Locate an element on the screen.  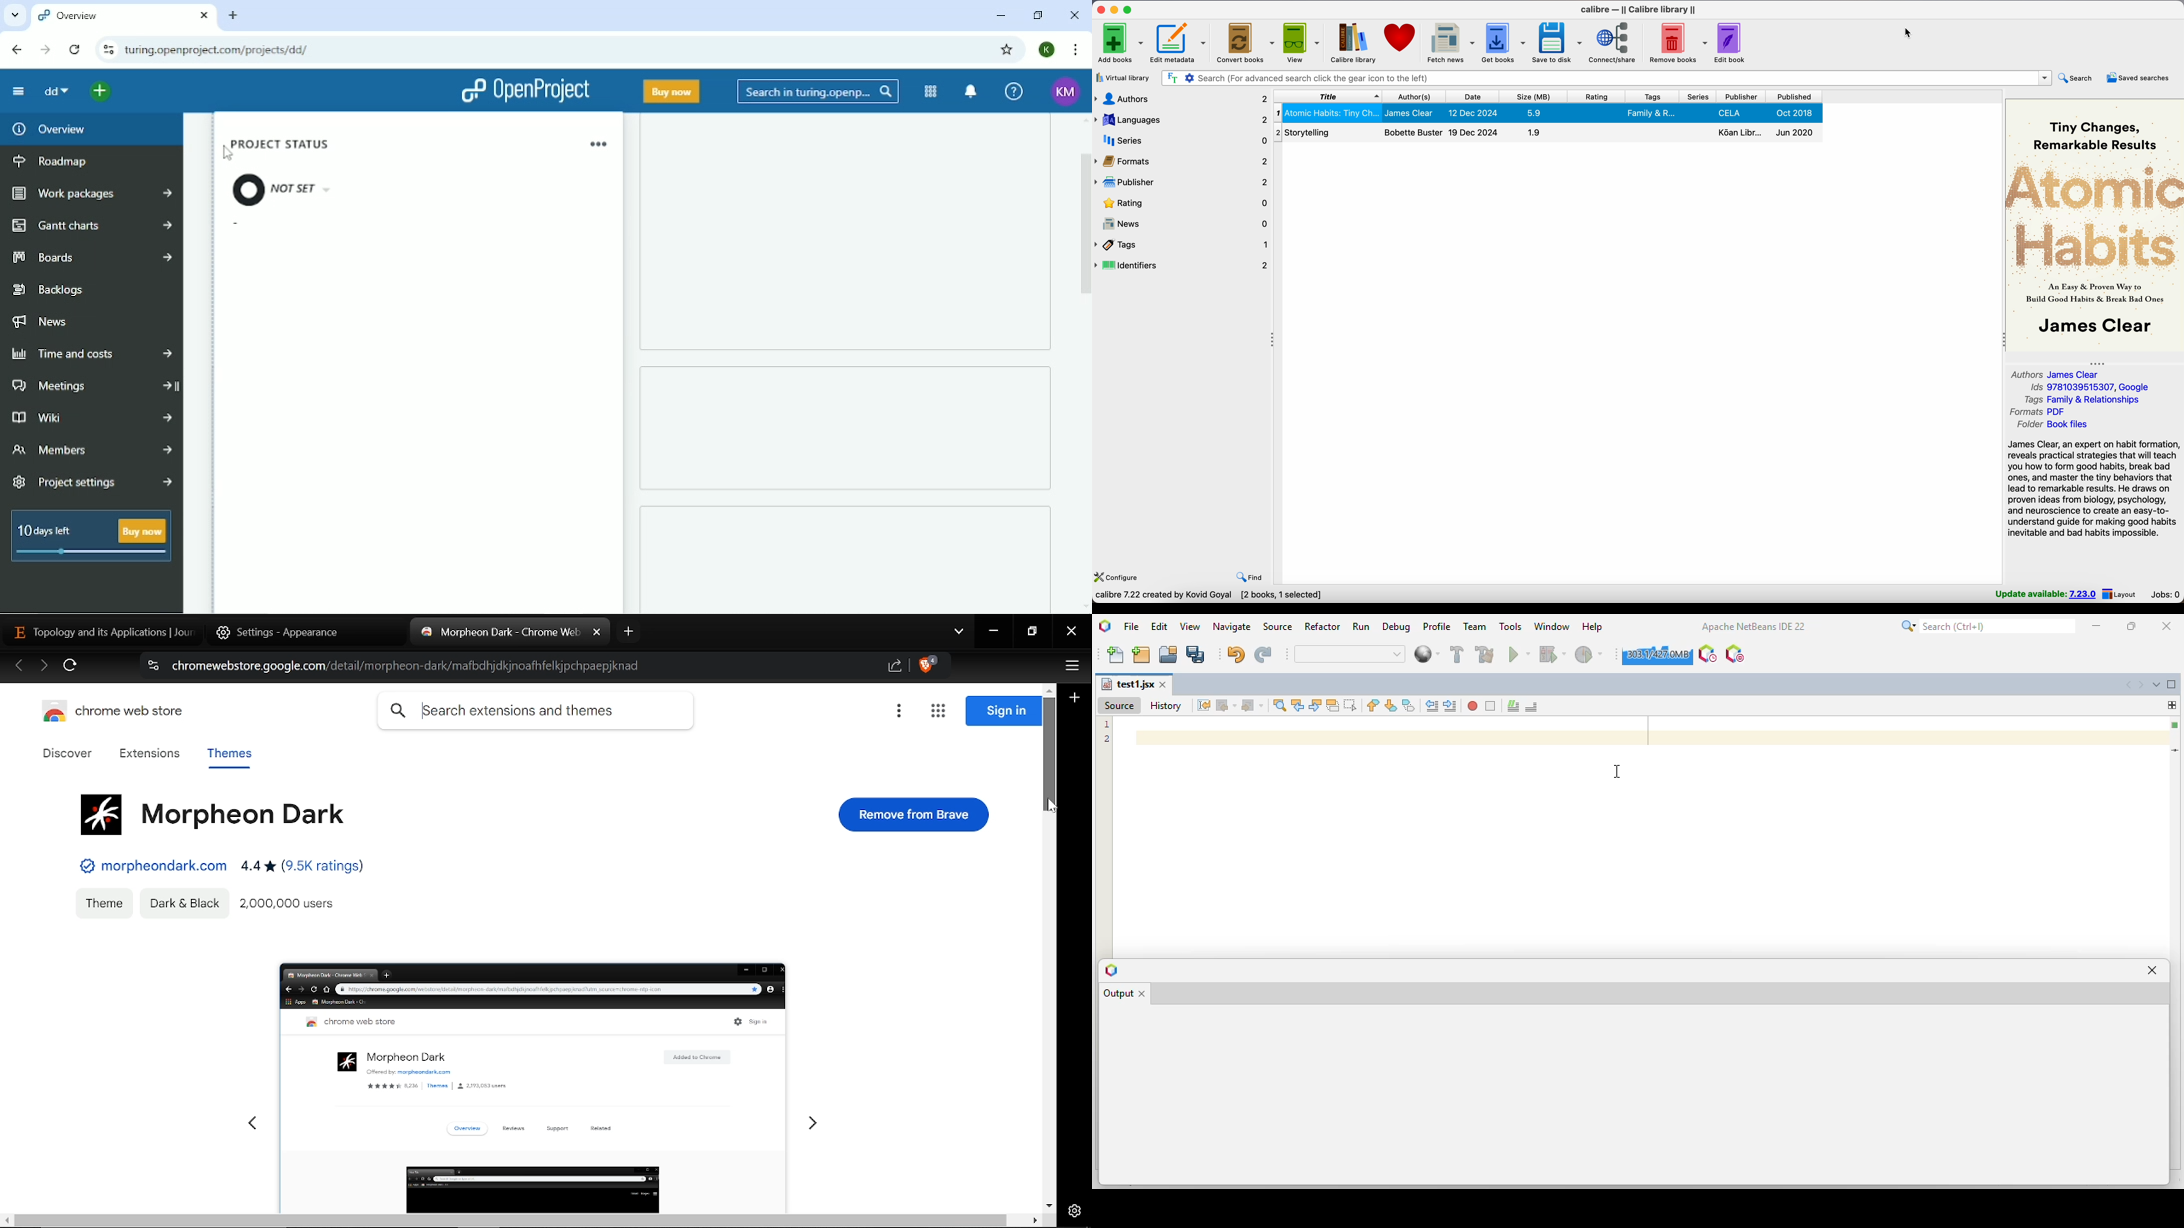
start macro recording is located at coordinates (1473, 706).